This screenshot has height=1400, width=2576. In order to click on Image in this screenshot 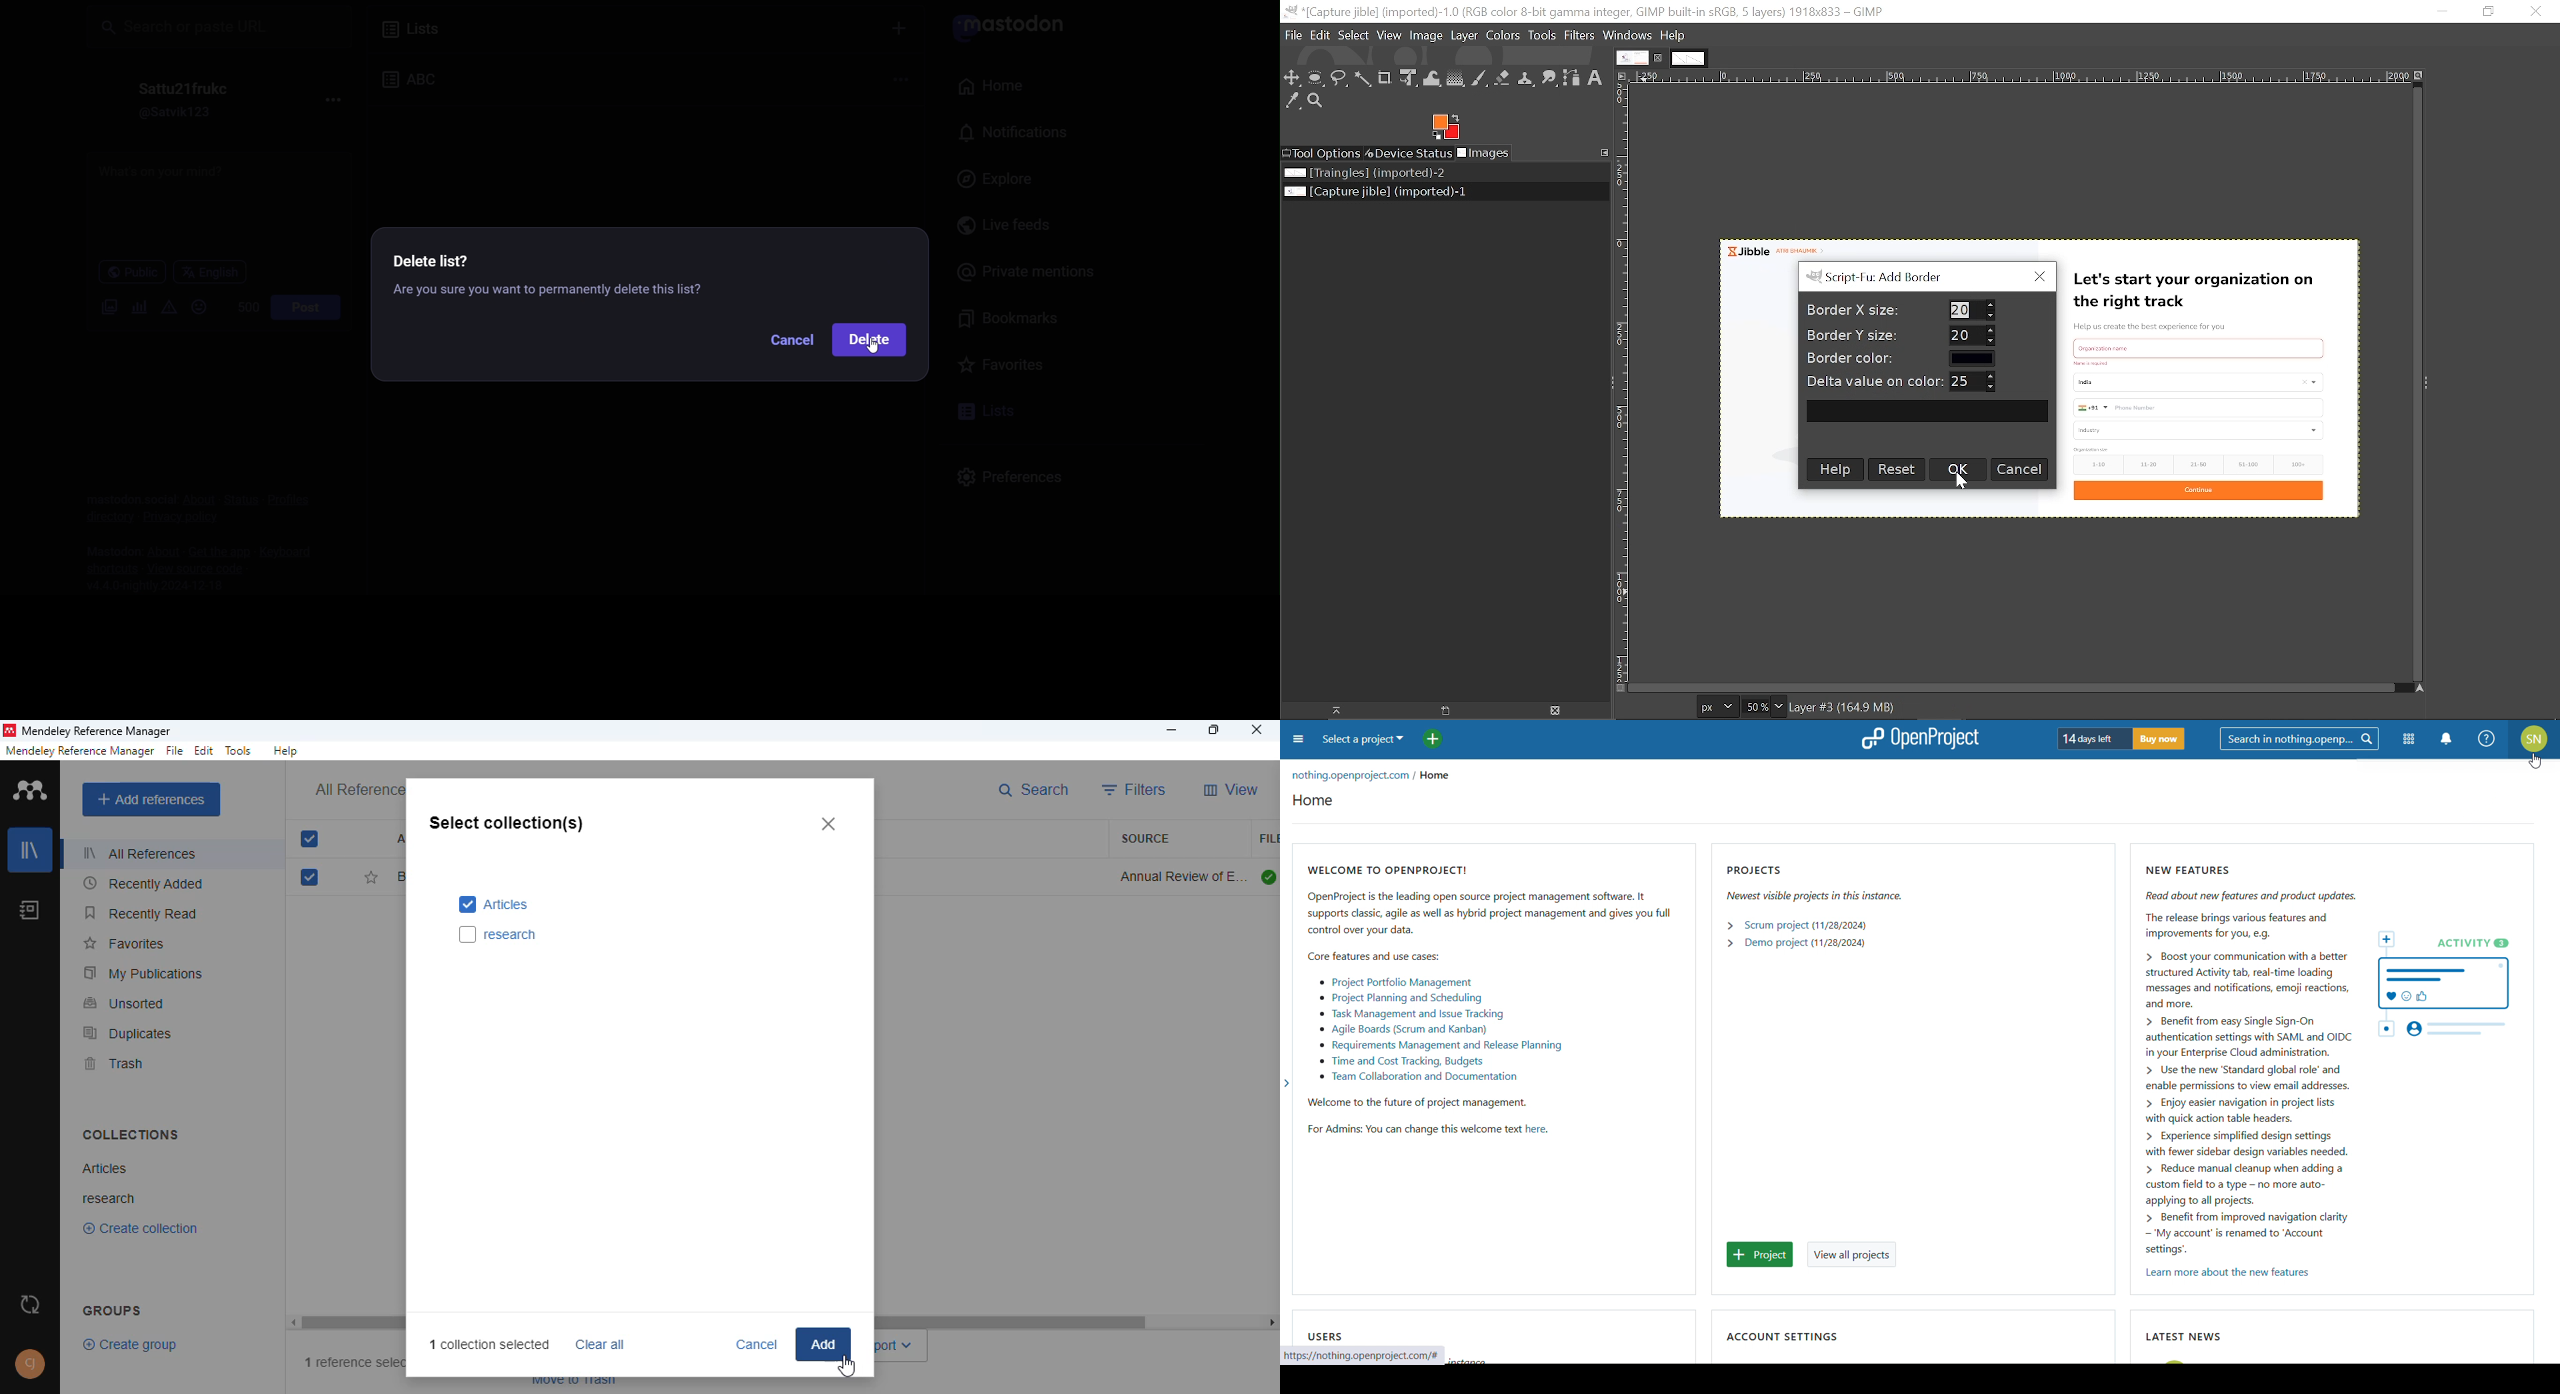, I will do `click(1427, 36)`.